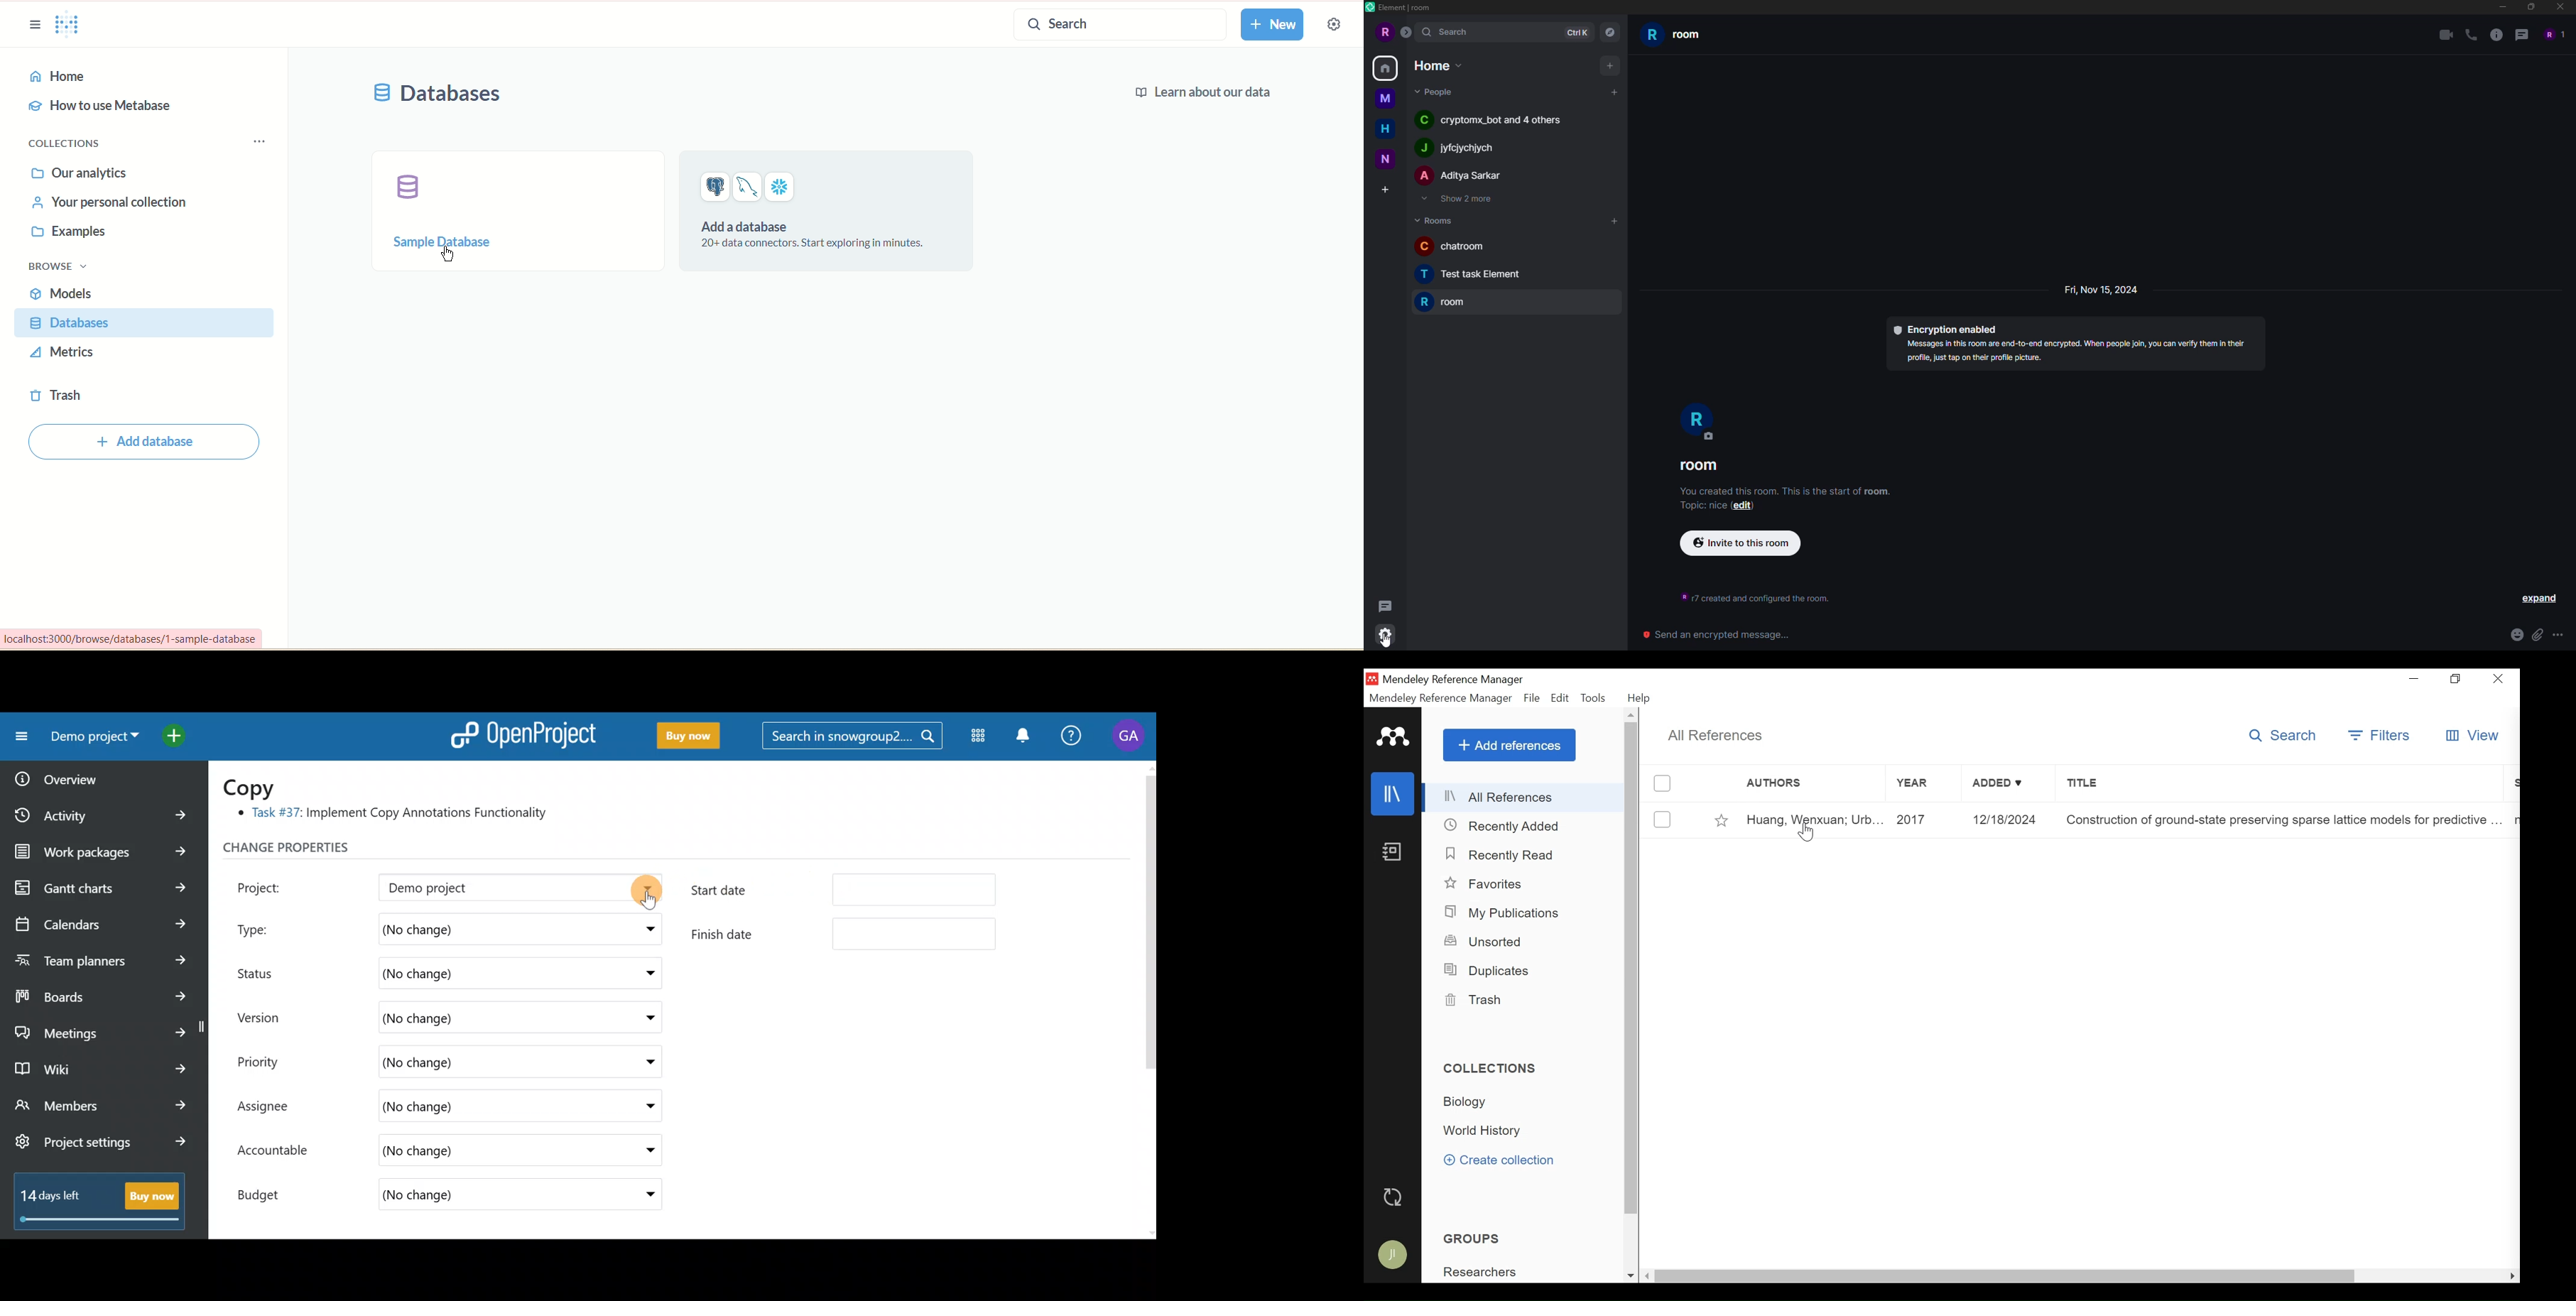 The width and height of the screenshot is (2576, 1316). What do you see at coordinates (1611, 32) in the screenshot?
I see `navigator` at bounding box center [1611, 32].